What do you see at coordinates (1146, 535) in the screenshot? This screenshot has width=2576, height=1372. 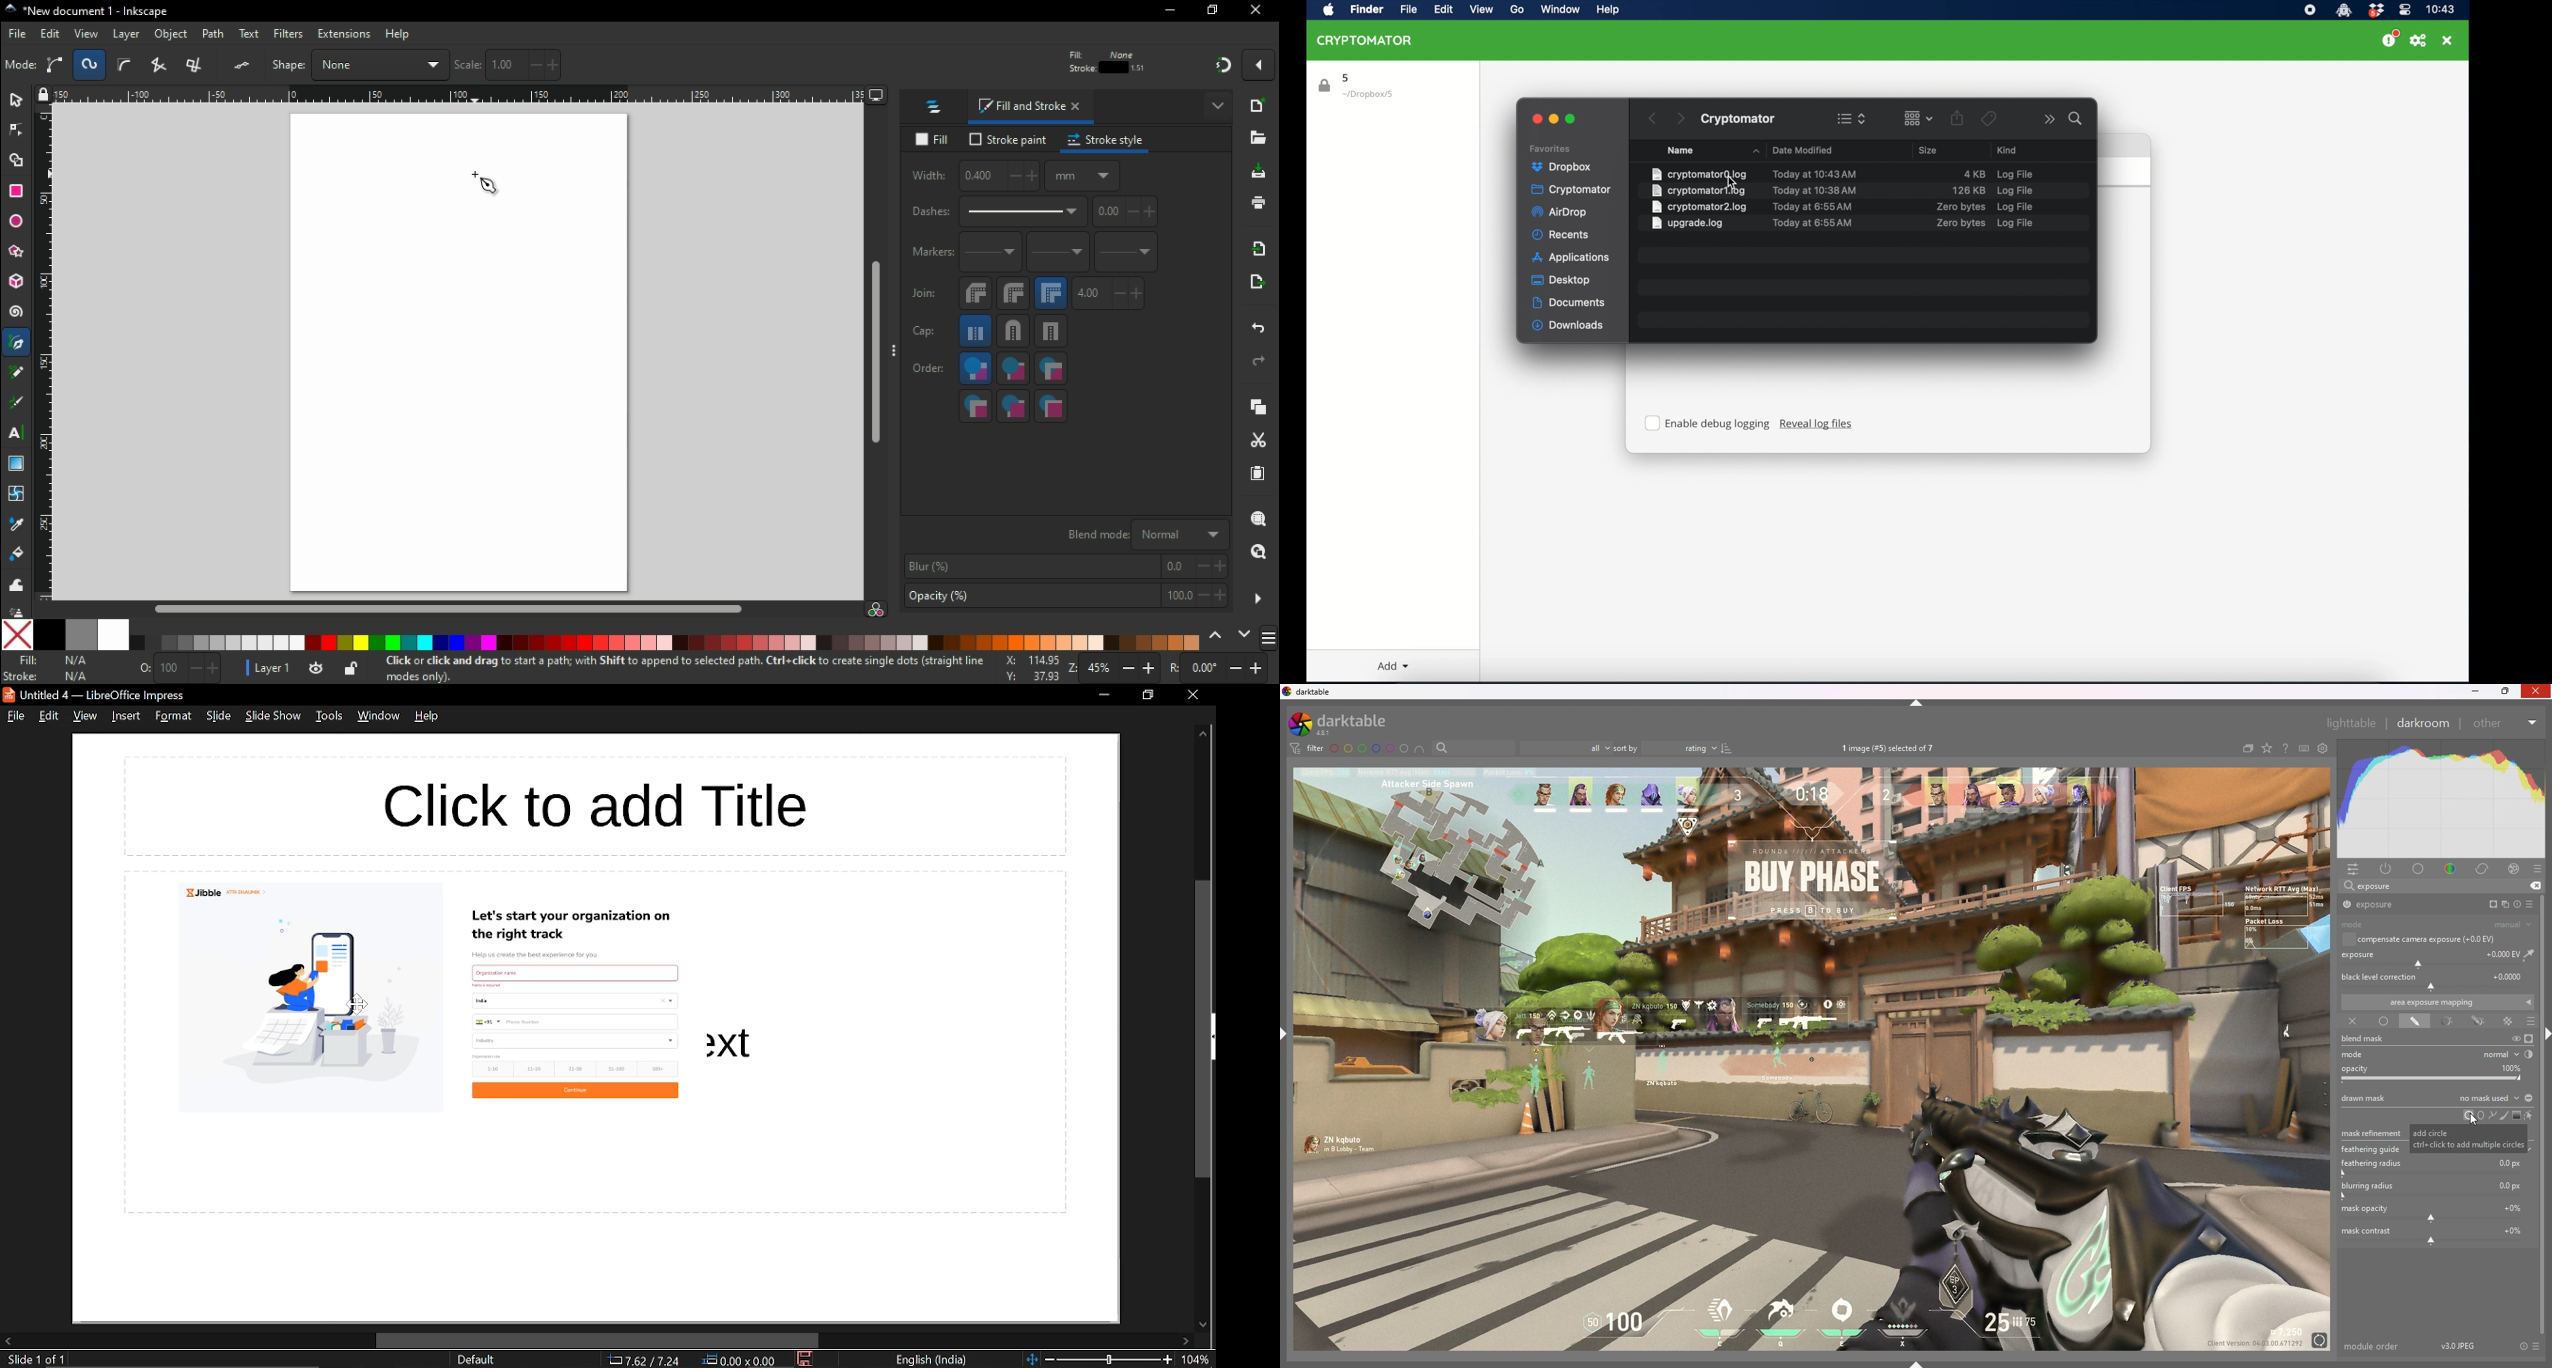 I see `blend mode` at bounding box center [1146, 535].